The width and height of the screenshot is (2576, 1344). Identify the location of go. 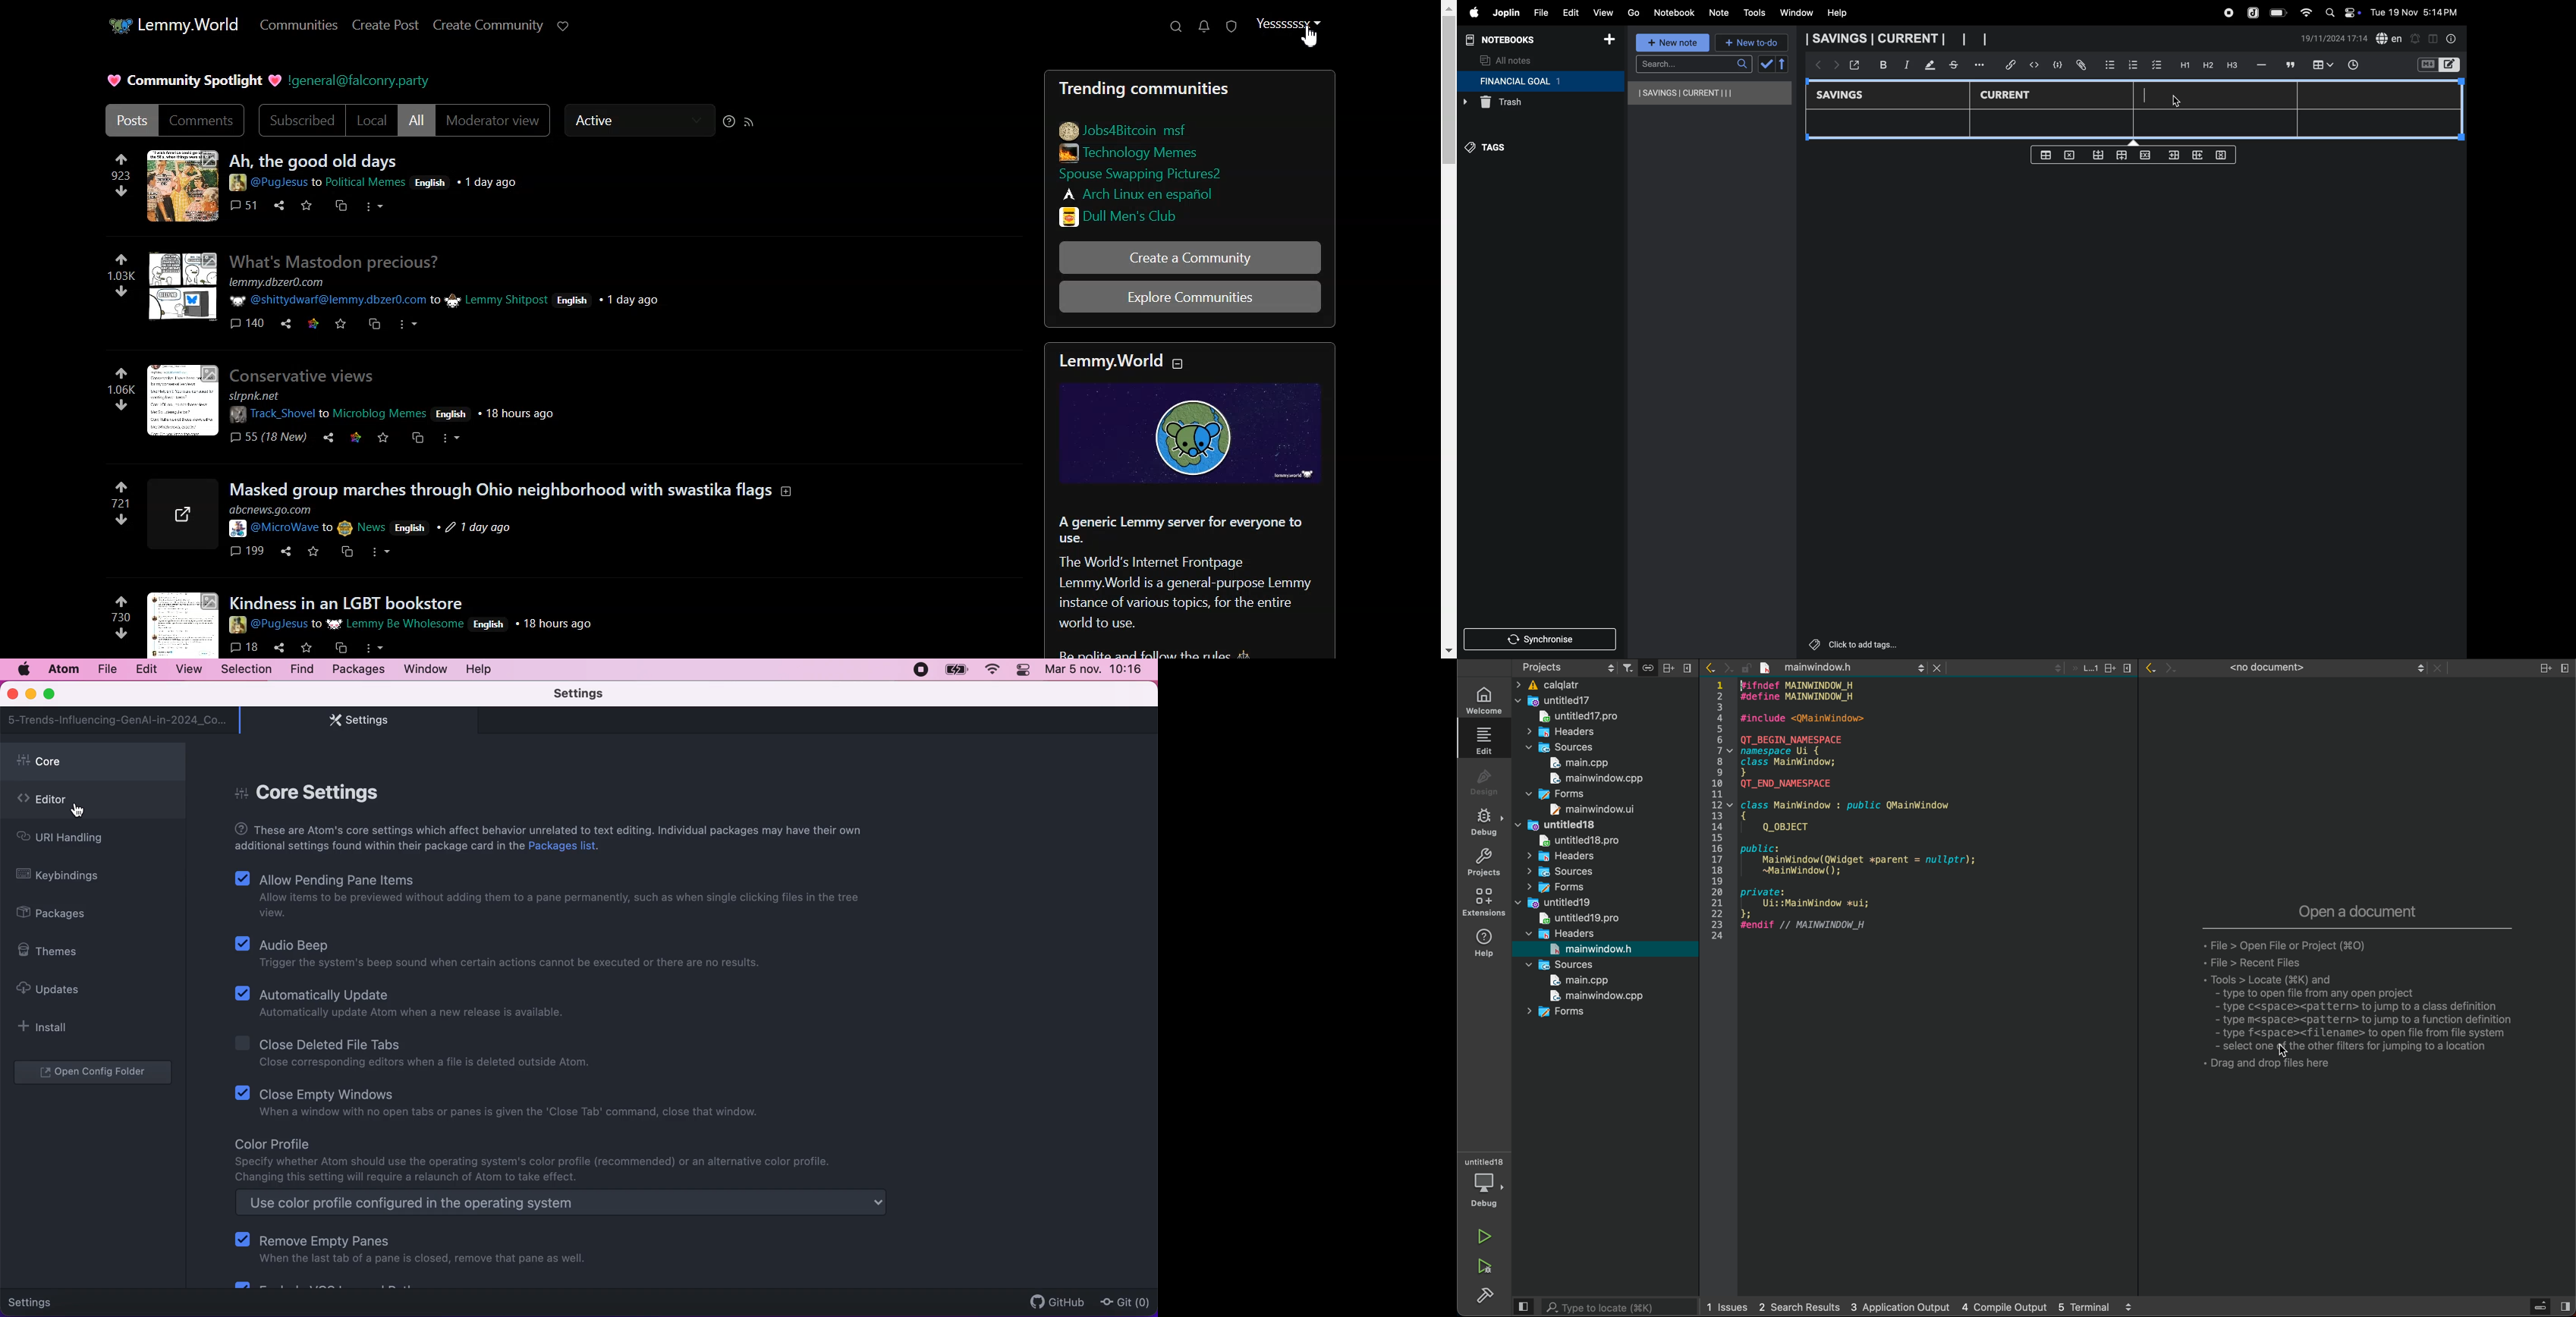
(1633, 11).